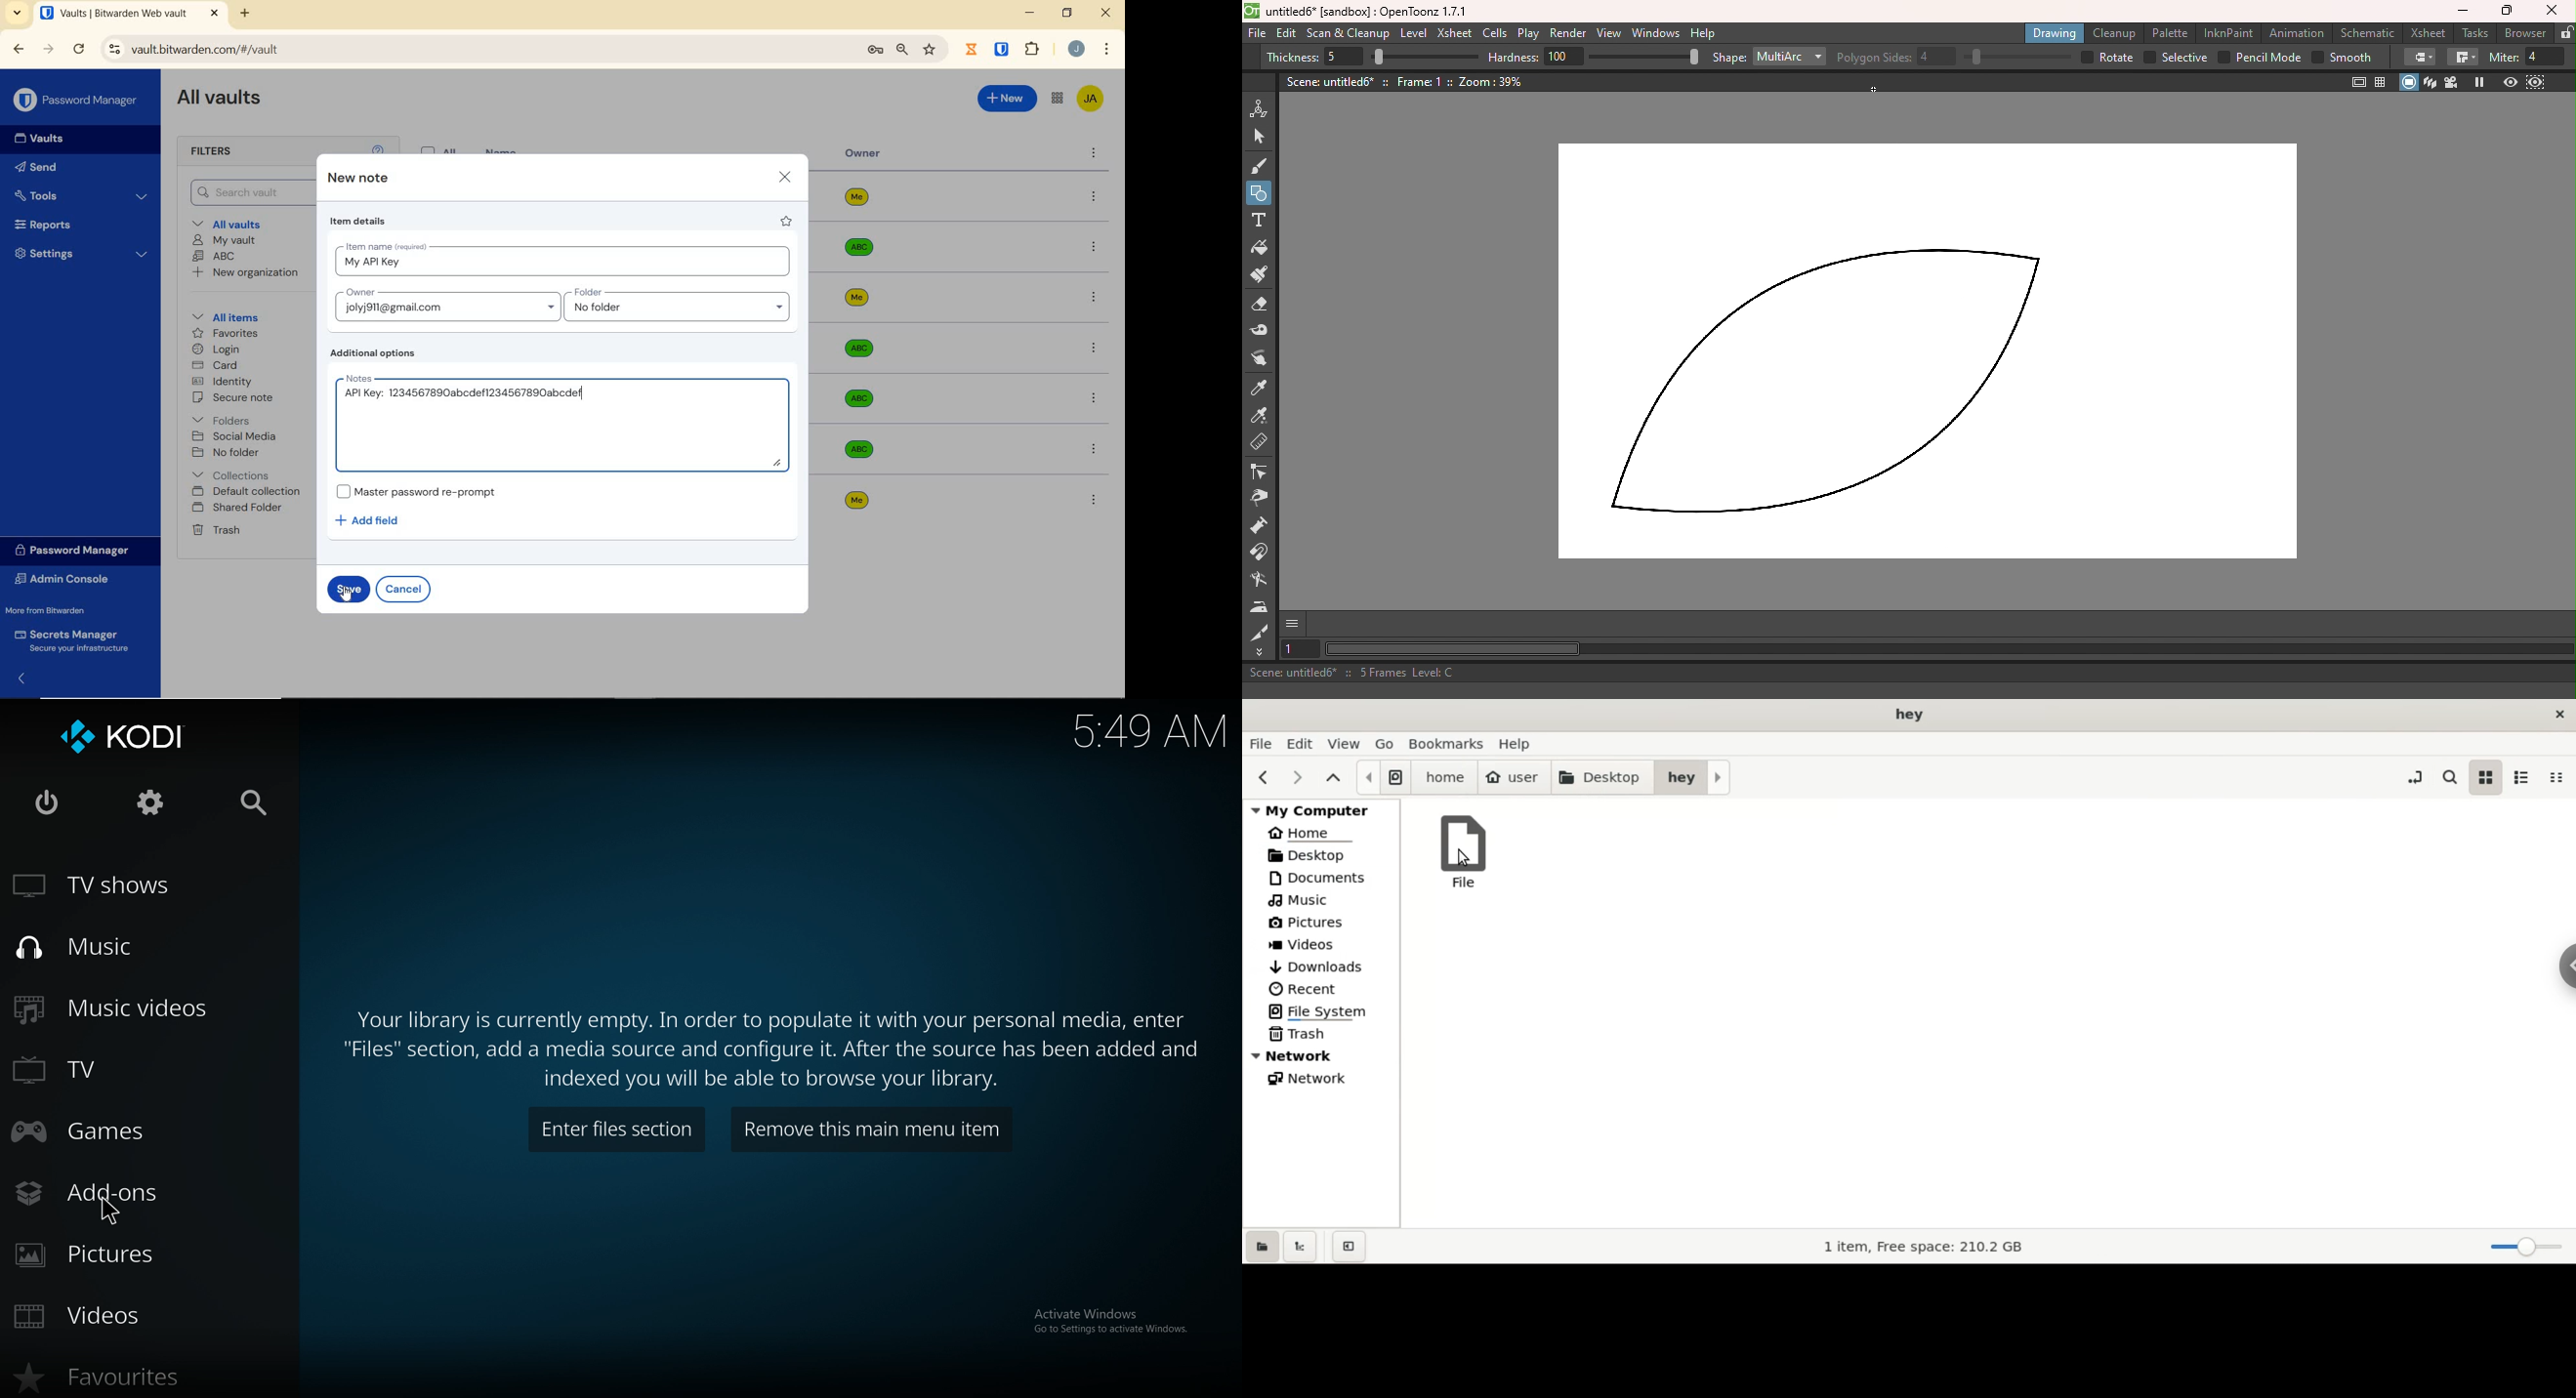 This screenshot has height=1400, width=2576. I want to click on music, so click(91, 946).